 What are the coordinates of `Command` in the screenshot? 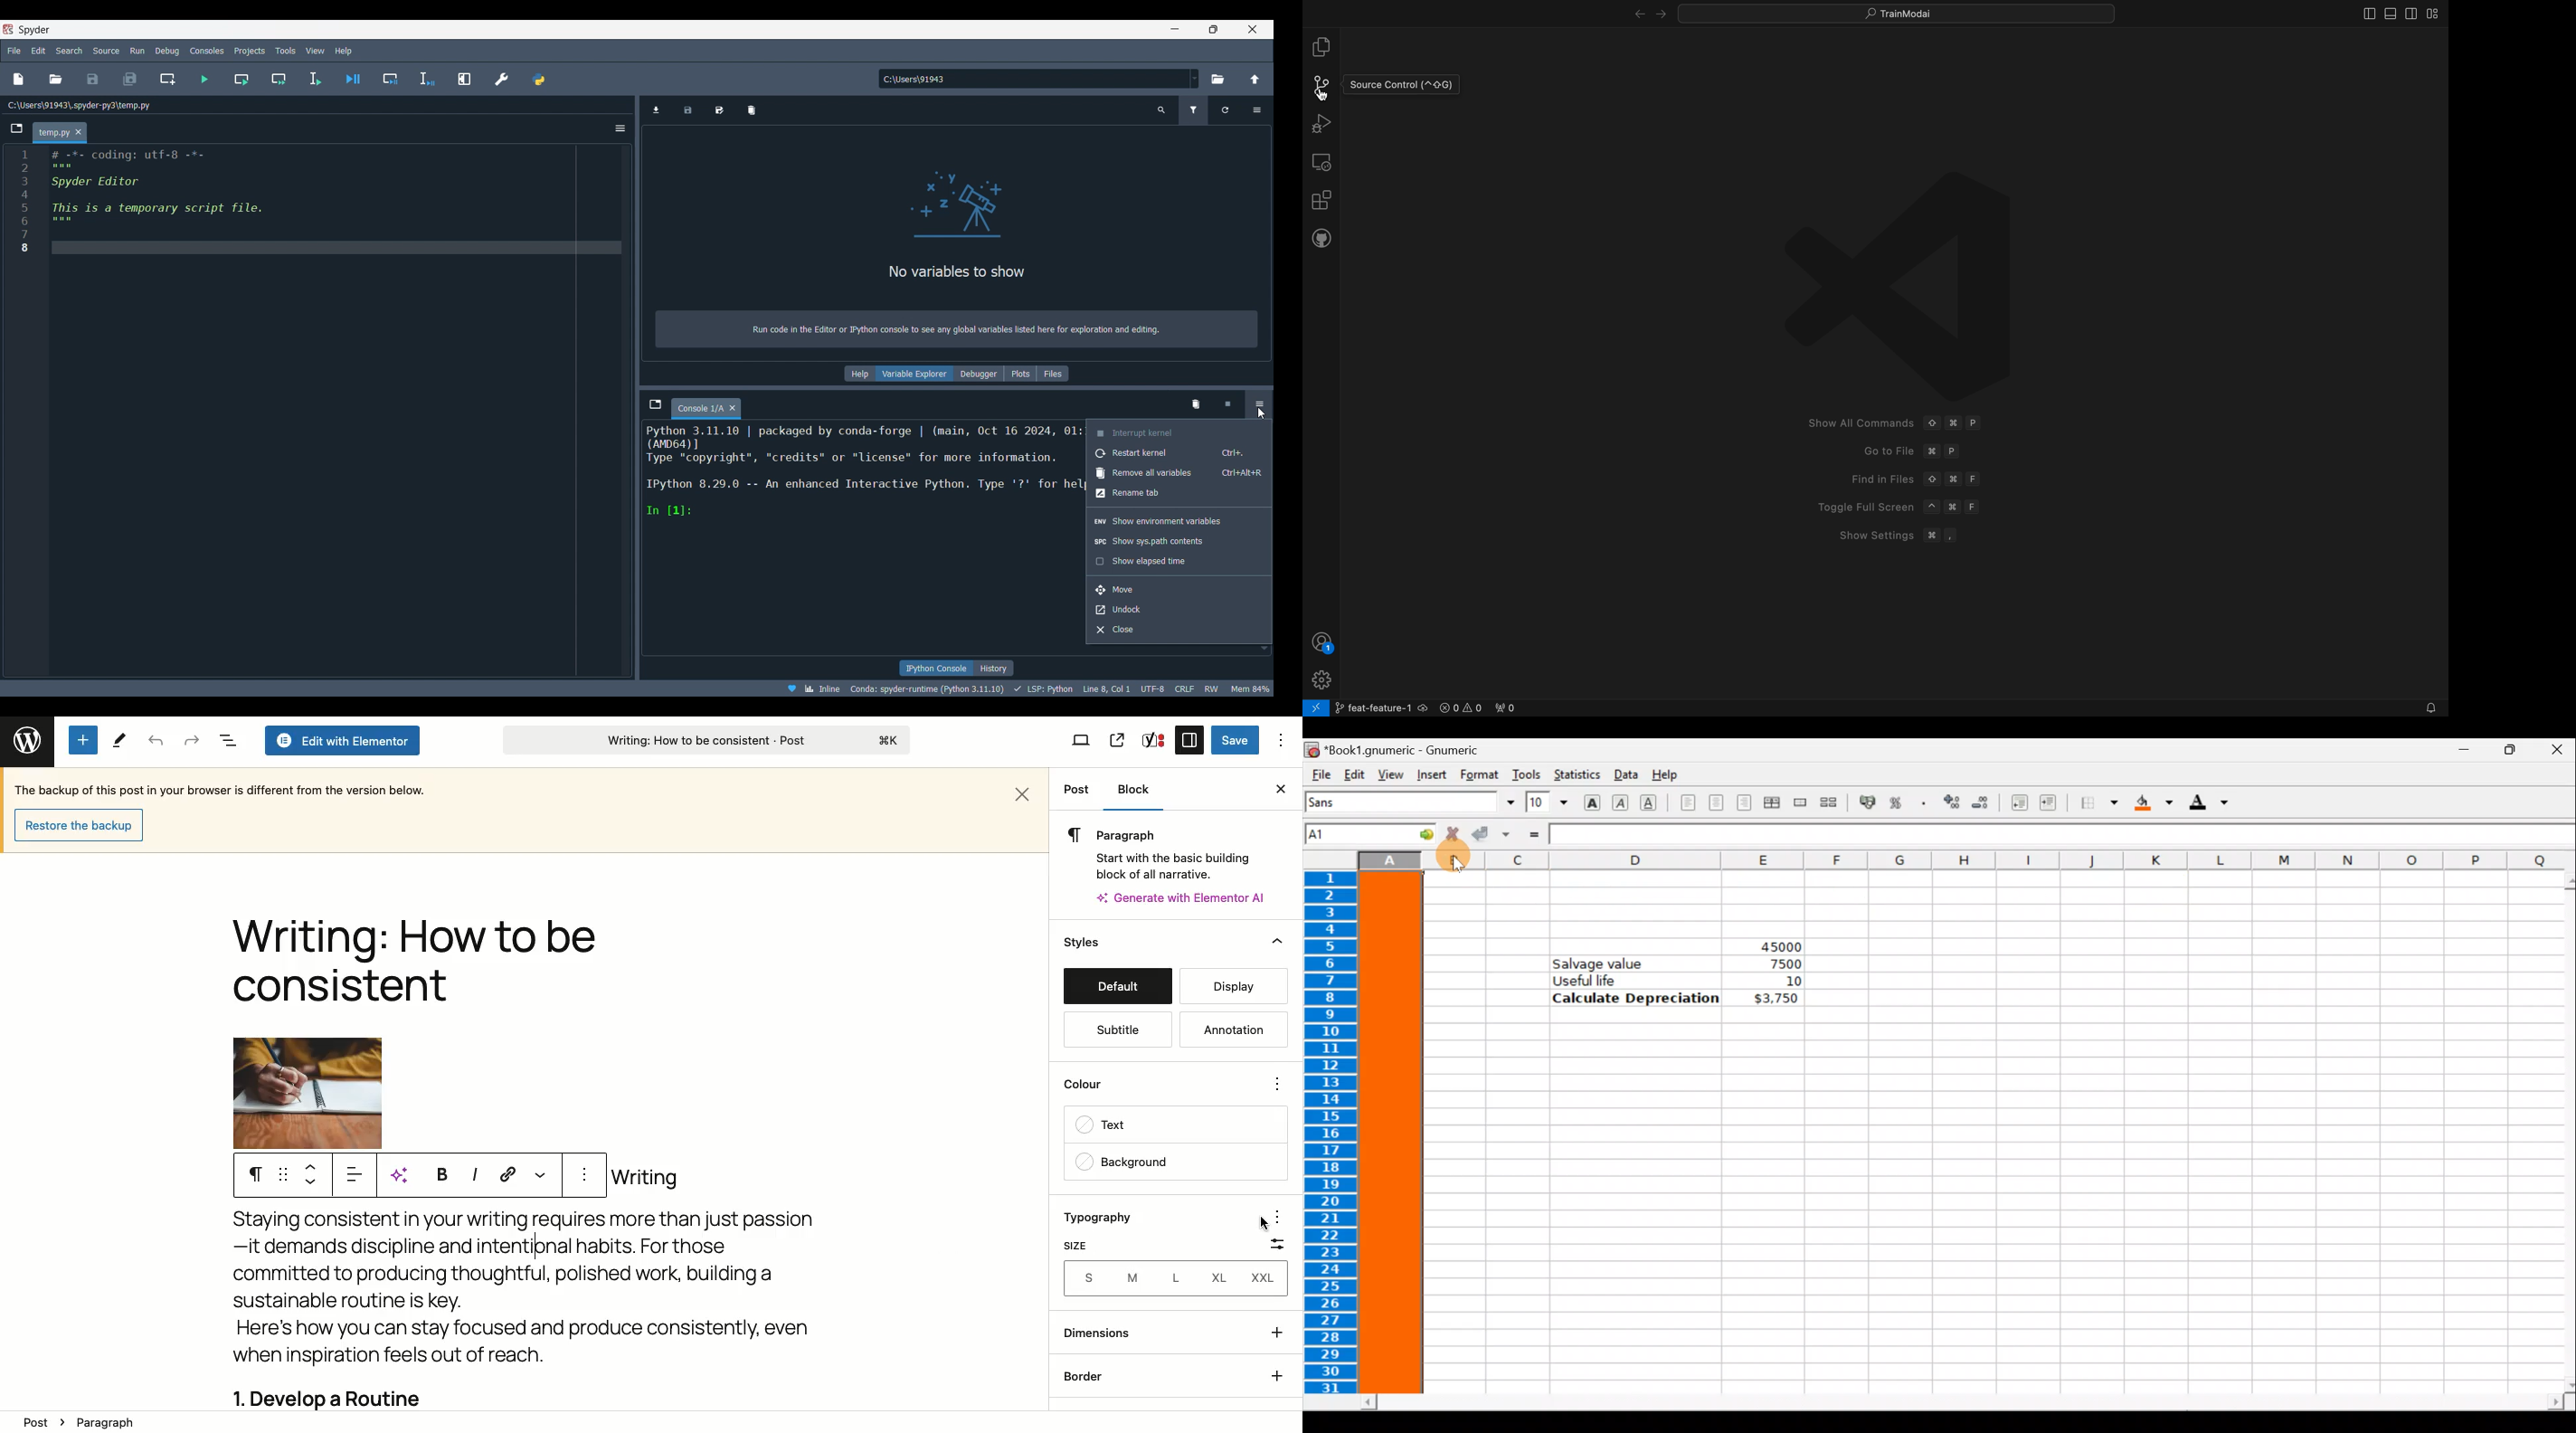 It's located at (1954, 424).